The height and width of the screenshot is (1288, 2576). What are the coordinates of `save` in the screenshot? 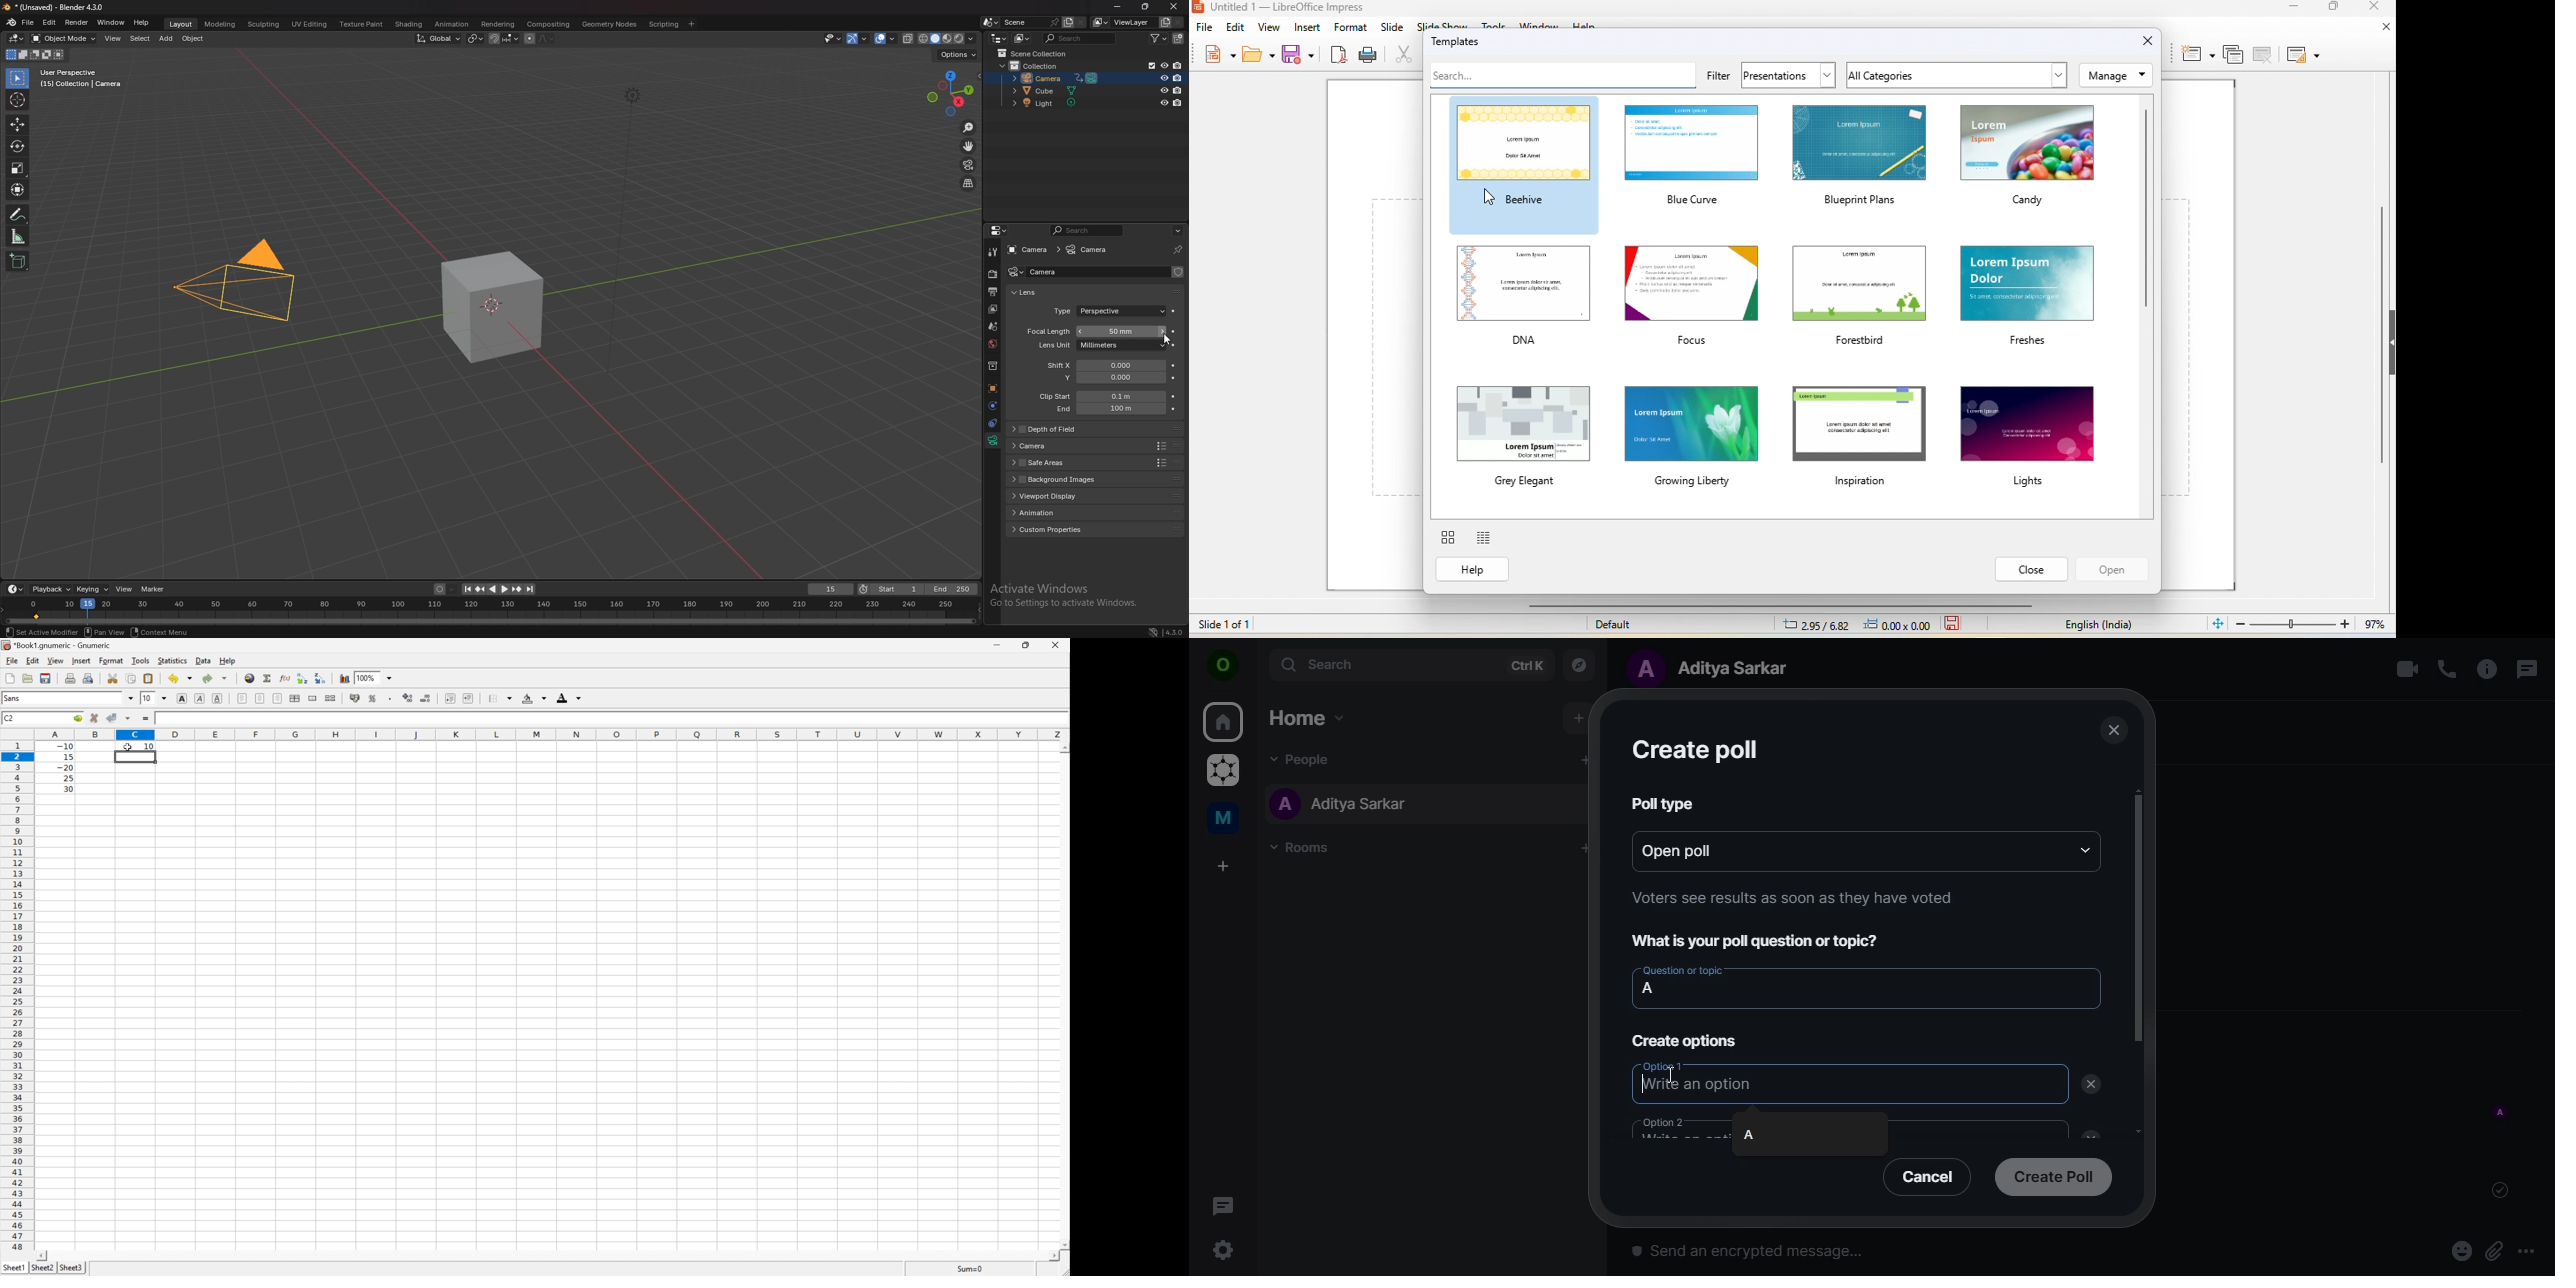 It's located at (1954, 624).